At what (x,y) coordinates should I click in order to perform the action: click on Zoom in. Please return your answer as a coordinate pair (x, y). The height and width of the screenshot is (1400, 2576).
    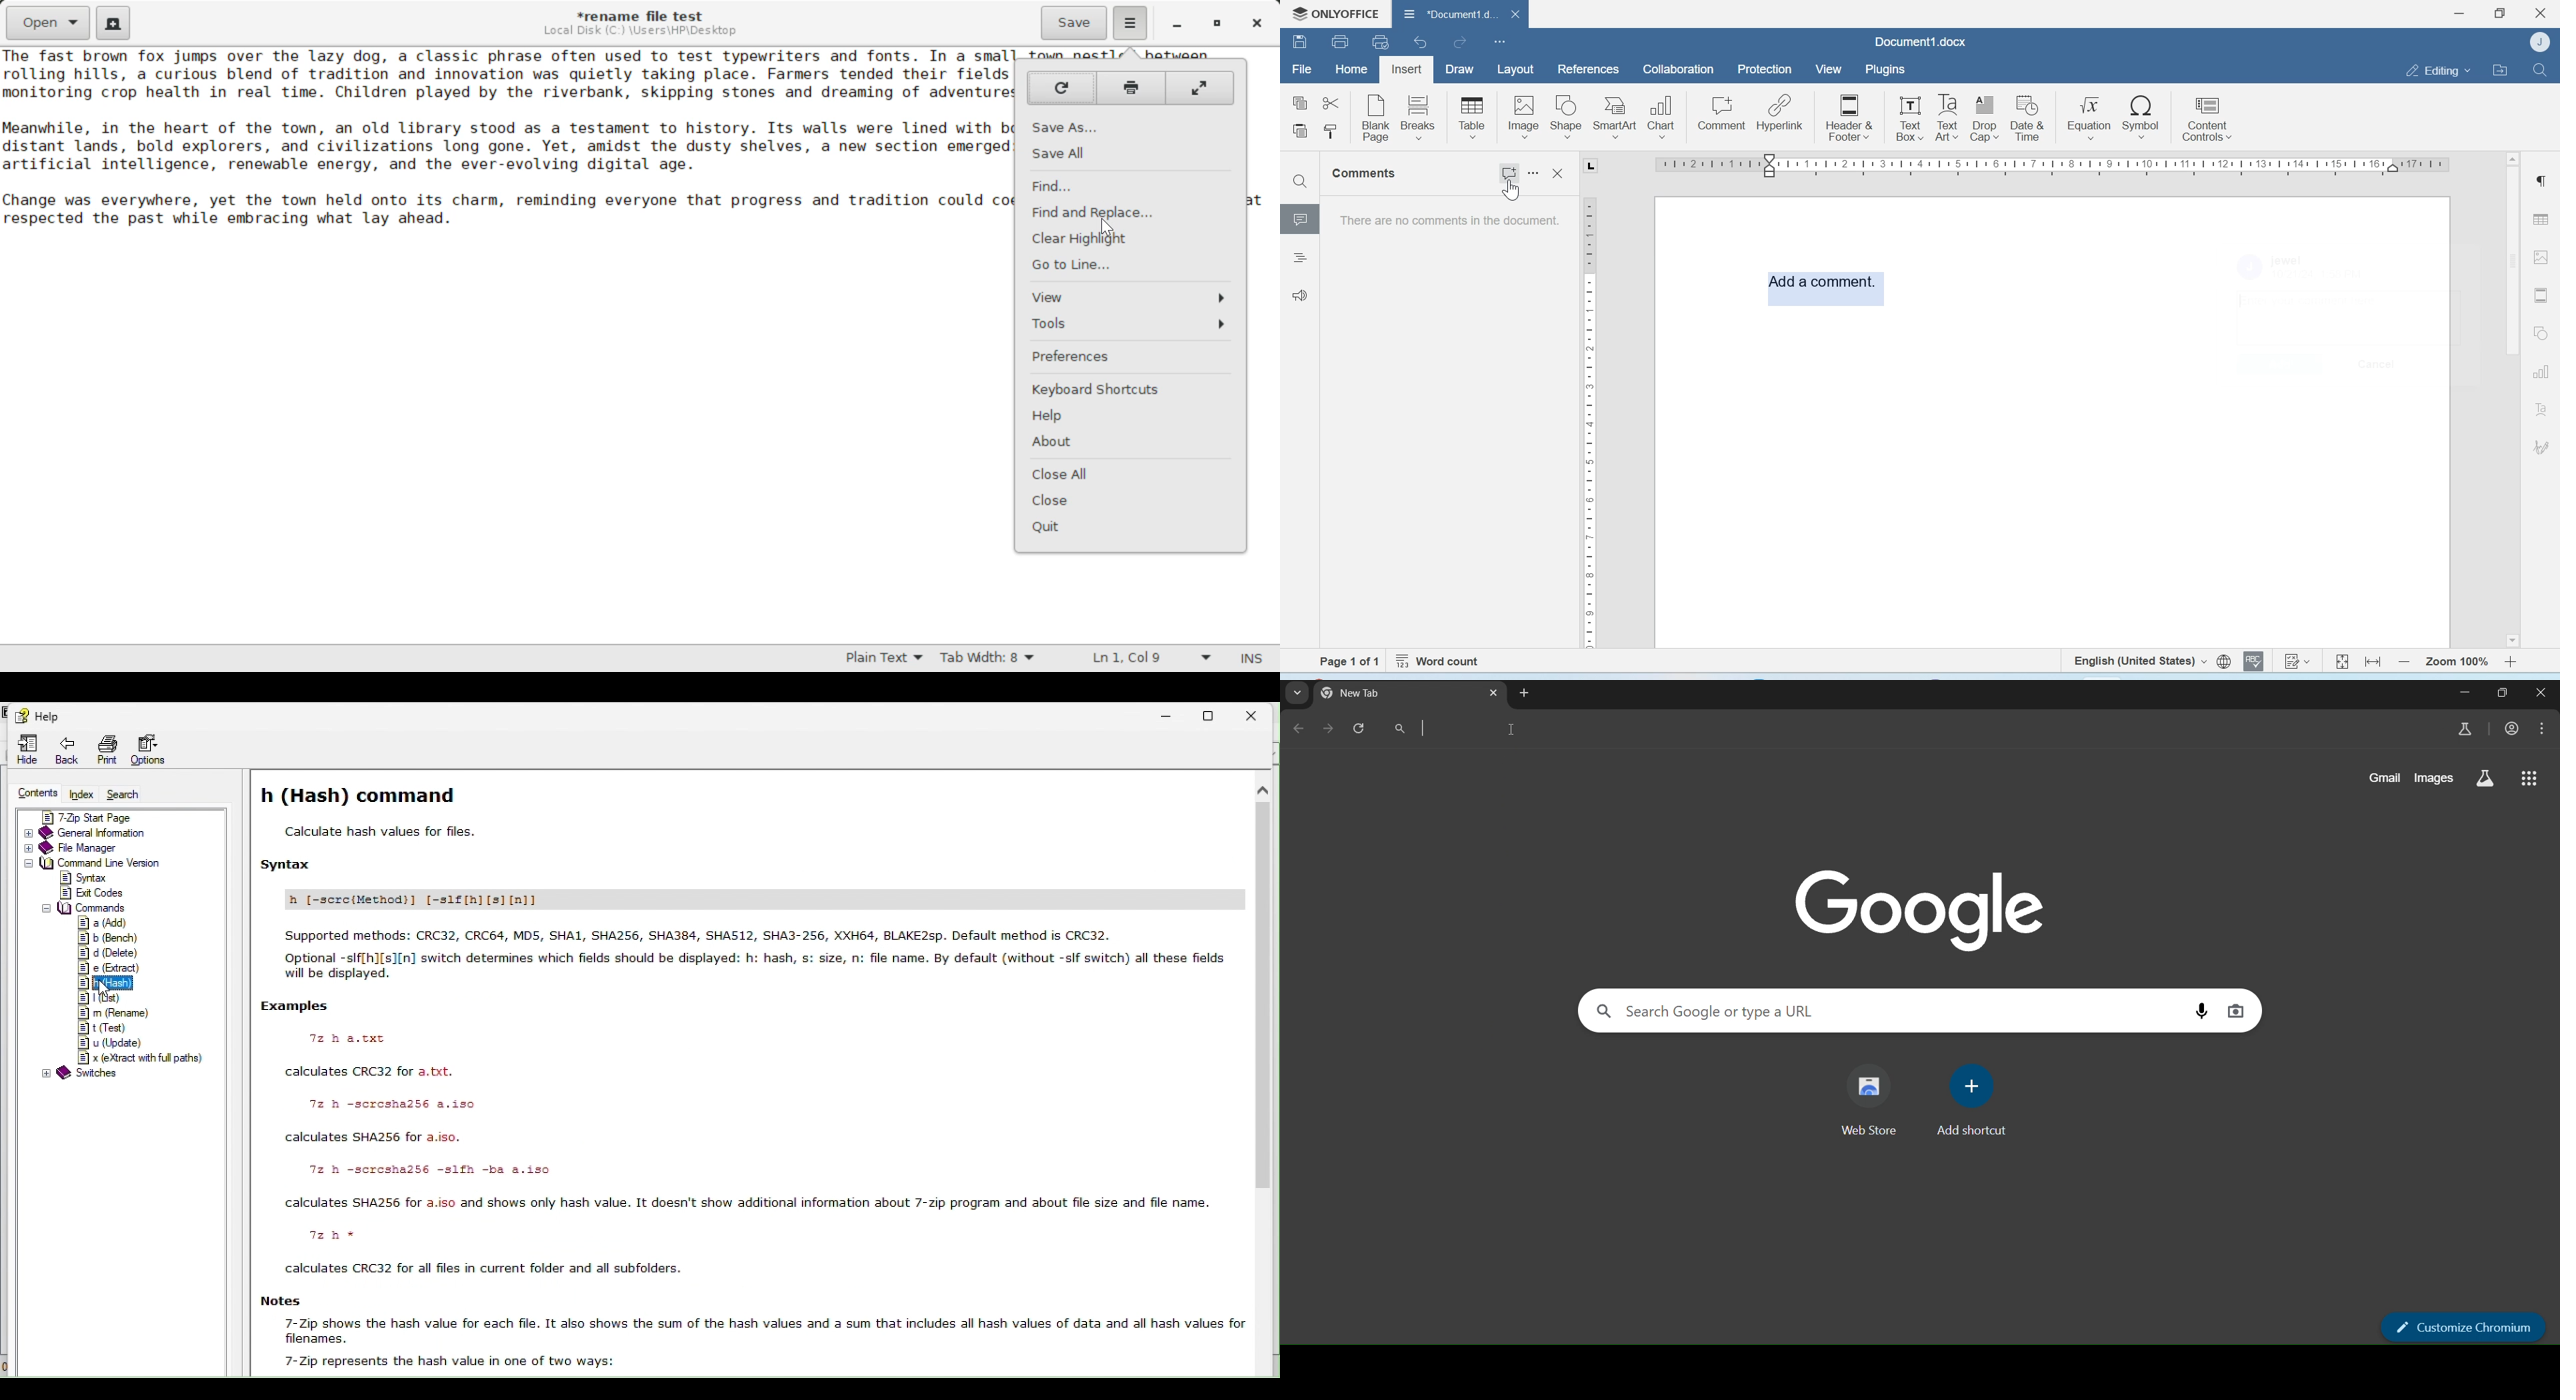
    Looking at the image, I should click on (2511, 661).